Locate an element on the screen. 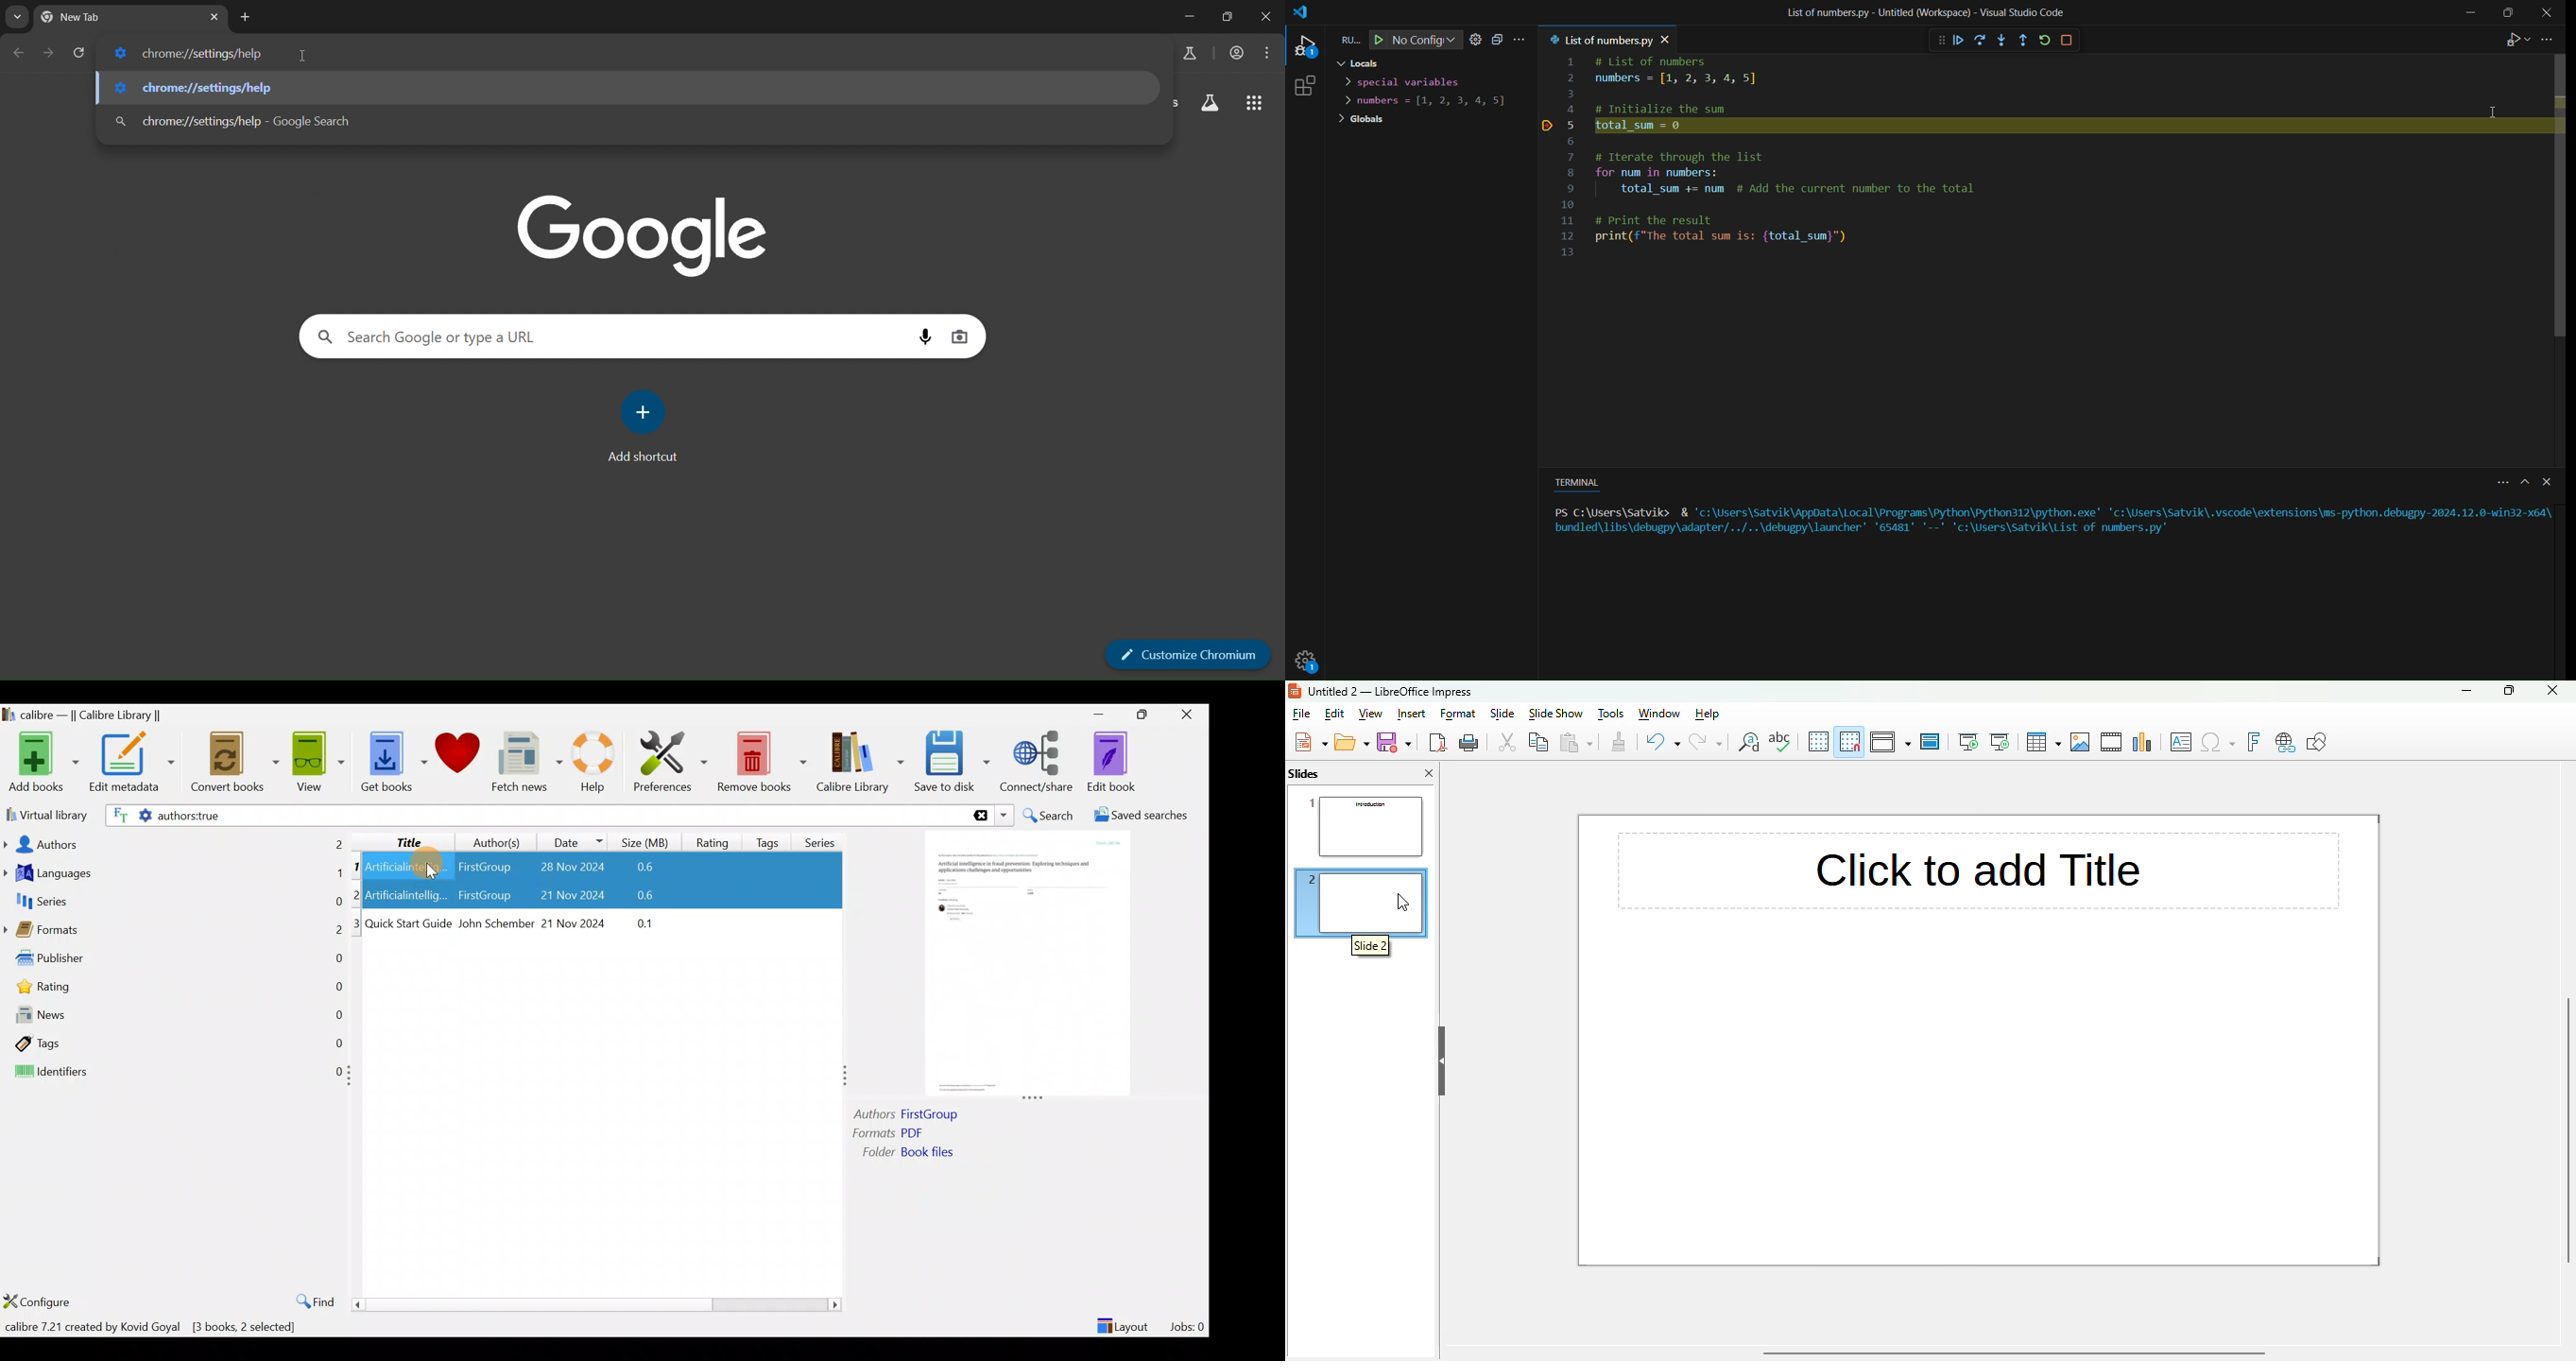  Artificialintellig... is located at coordinates (408, 866).